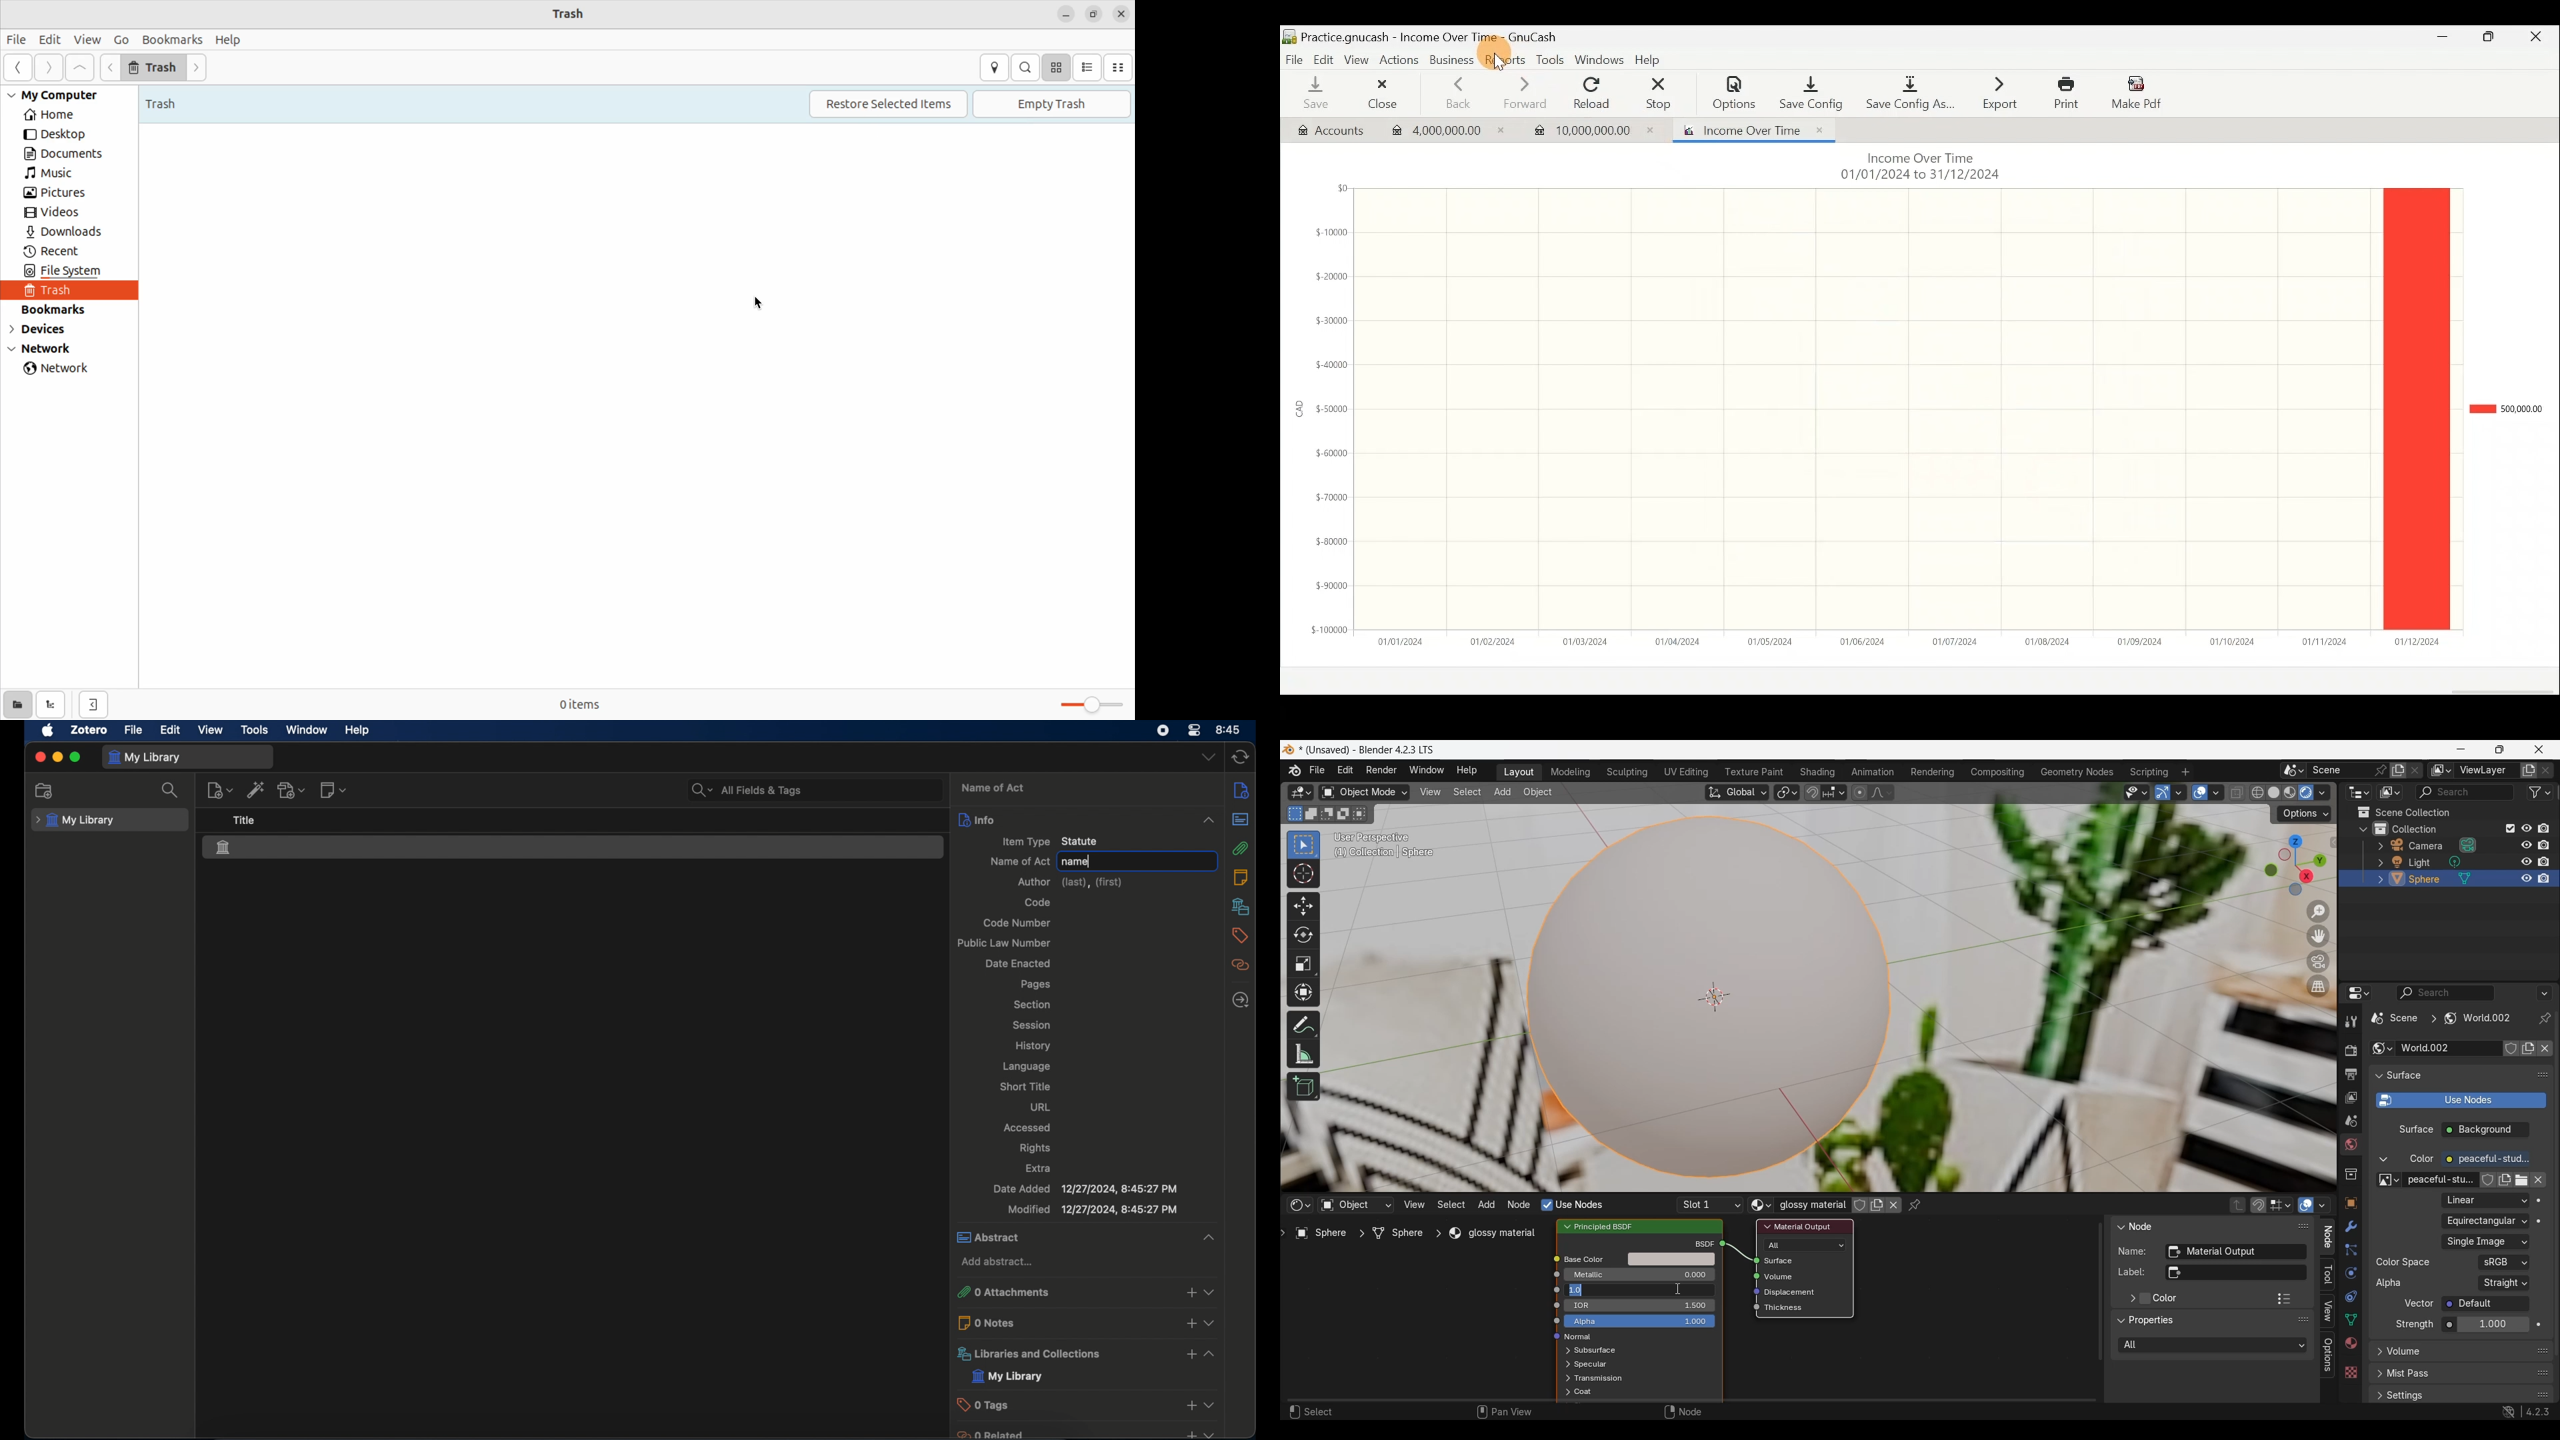  Describe the element at coordinates (220, 791) in the screenshot. I see `new item` at that location.